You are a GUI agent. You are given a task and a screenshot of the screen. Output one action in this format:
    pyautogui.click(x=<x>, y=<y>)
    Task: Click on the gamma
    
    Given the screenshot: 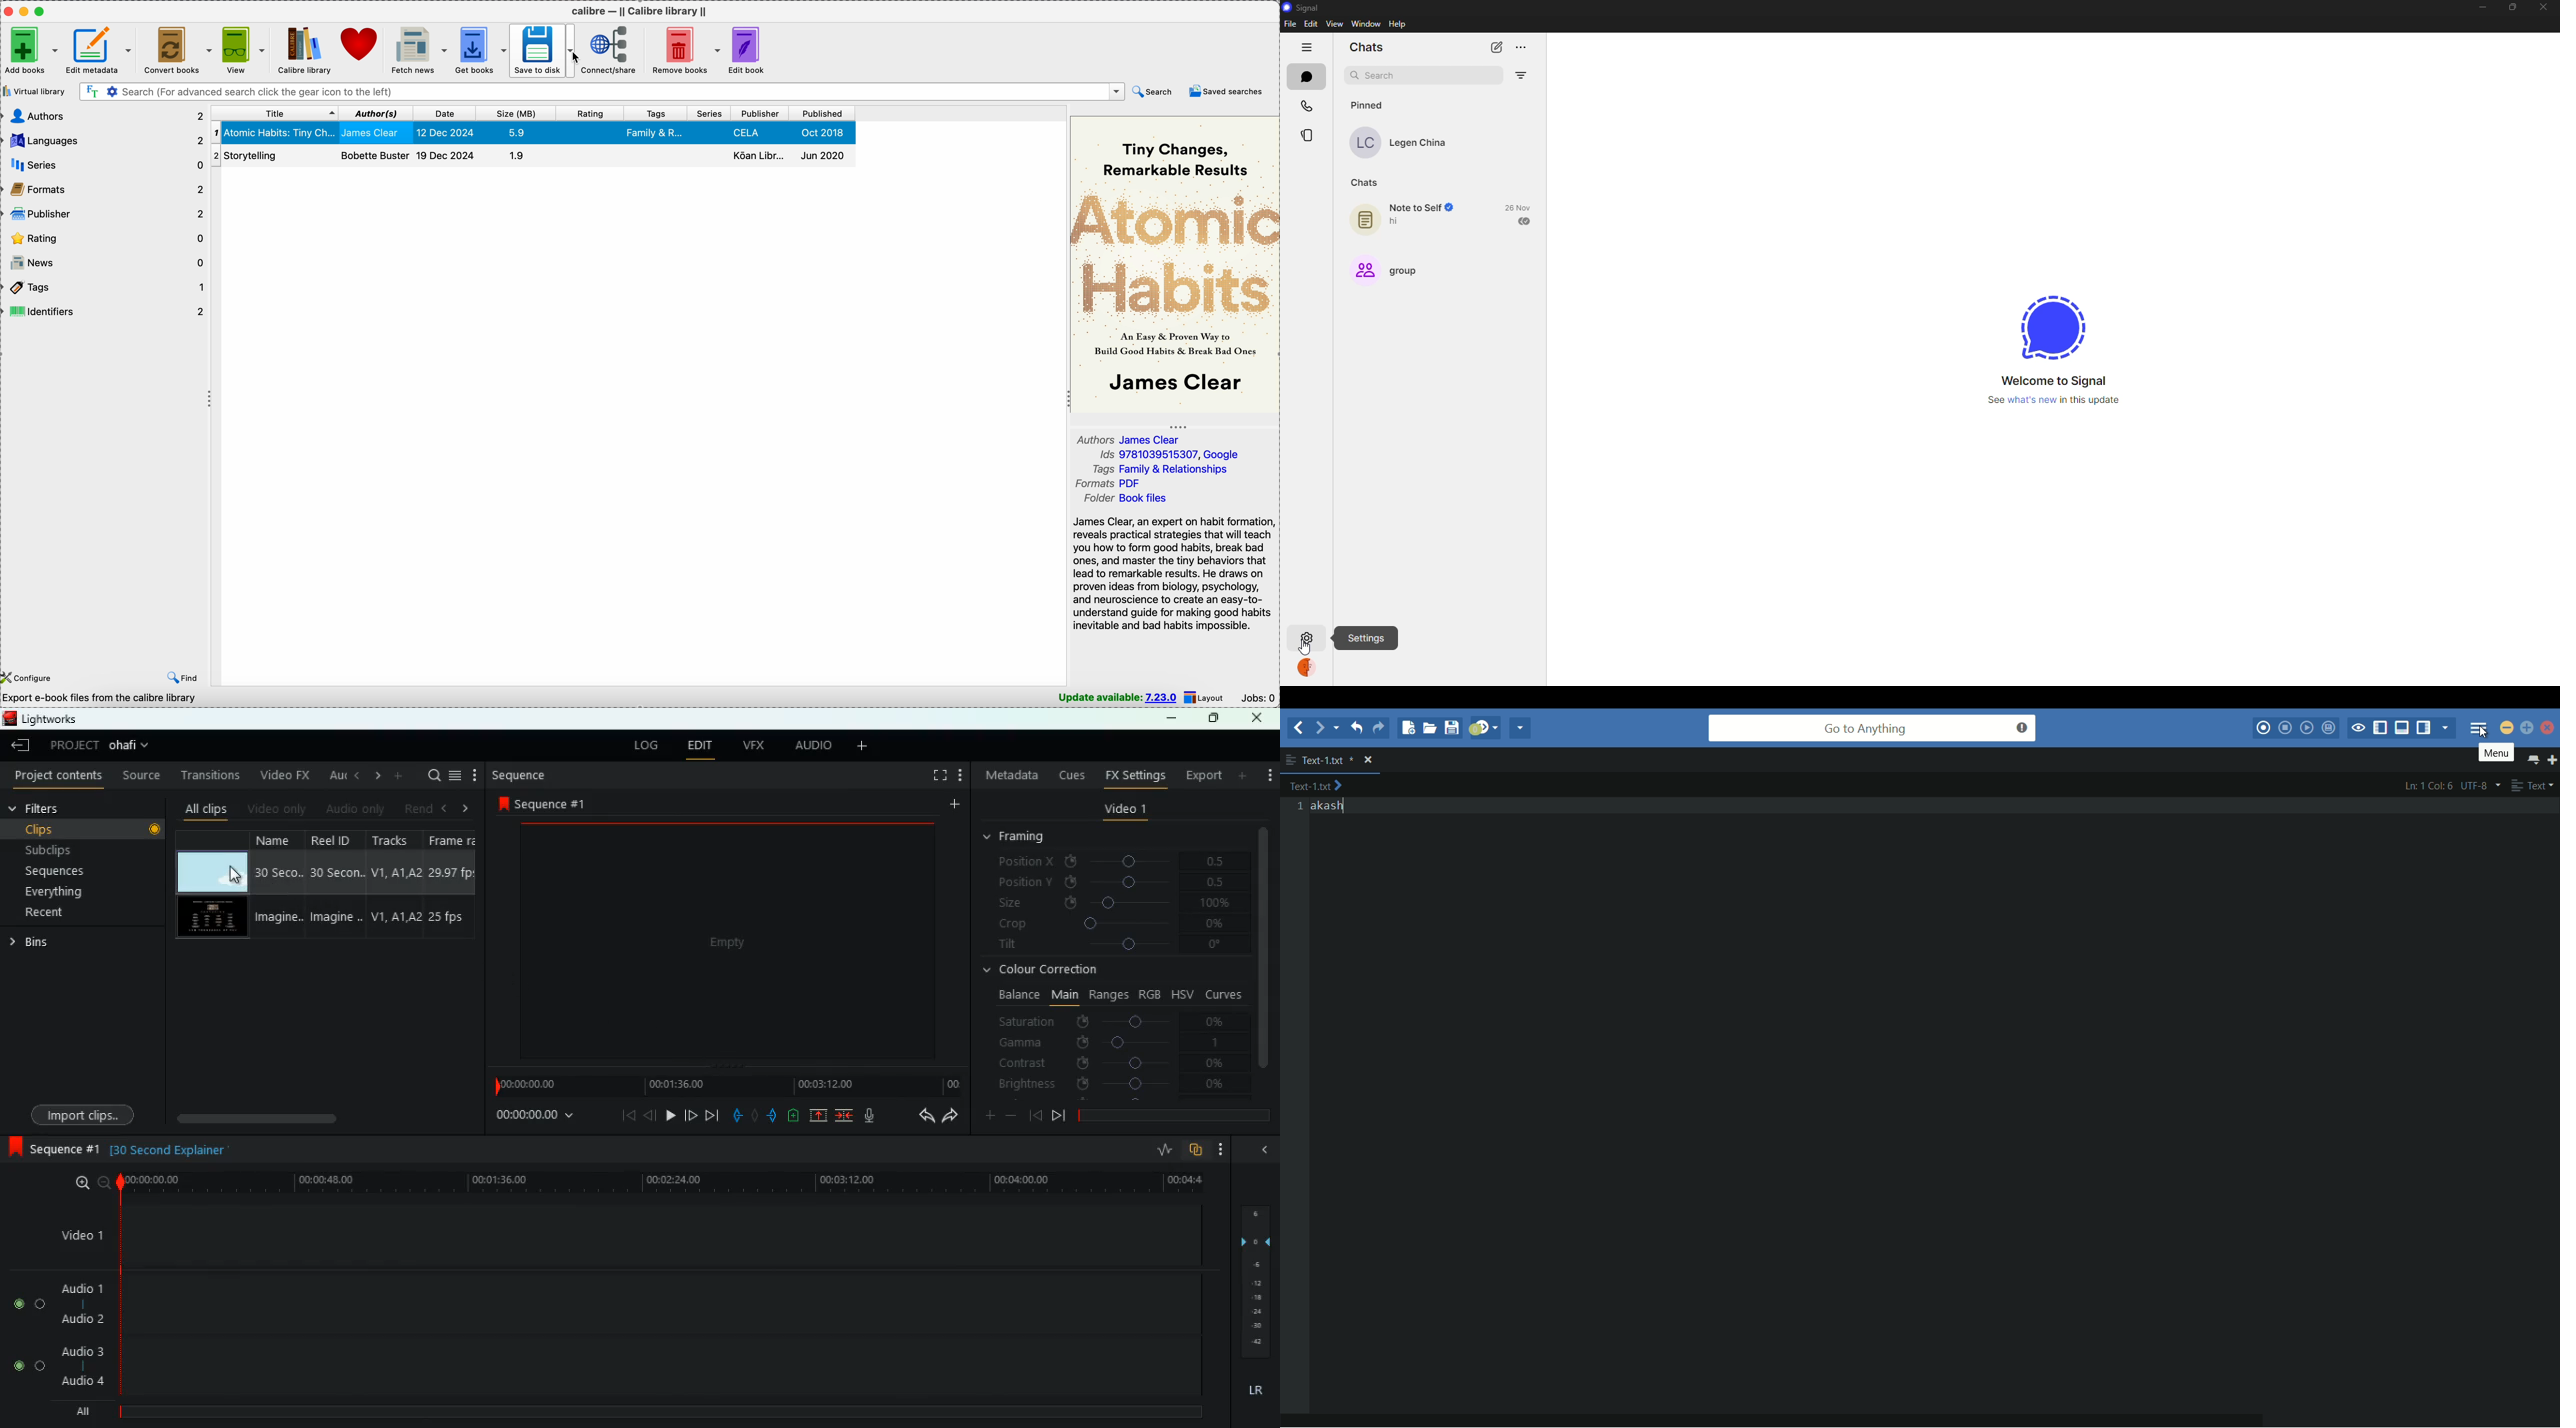 What is the action you would take?
    pyautogui.click(x=1110, y=1042)
    